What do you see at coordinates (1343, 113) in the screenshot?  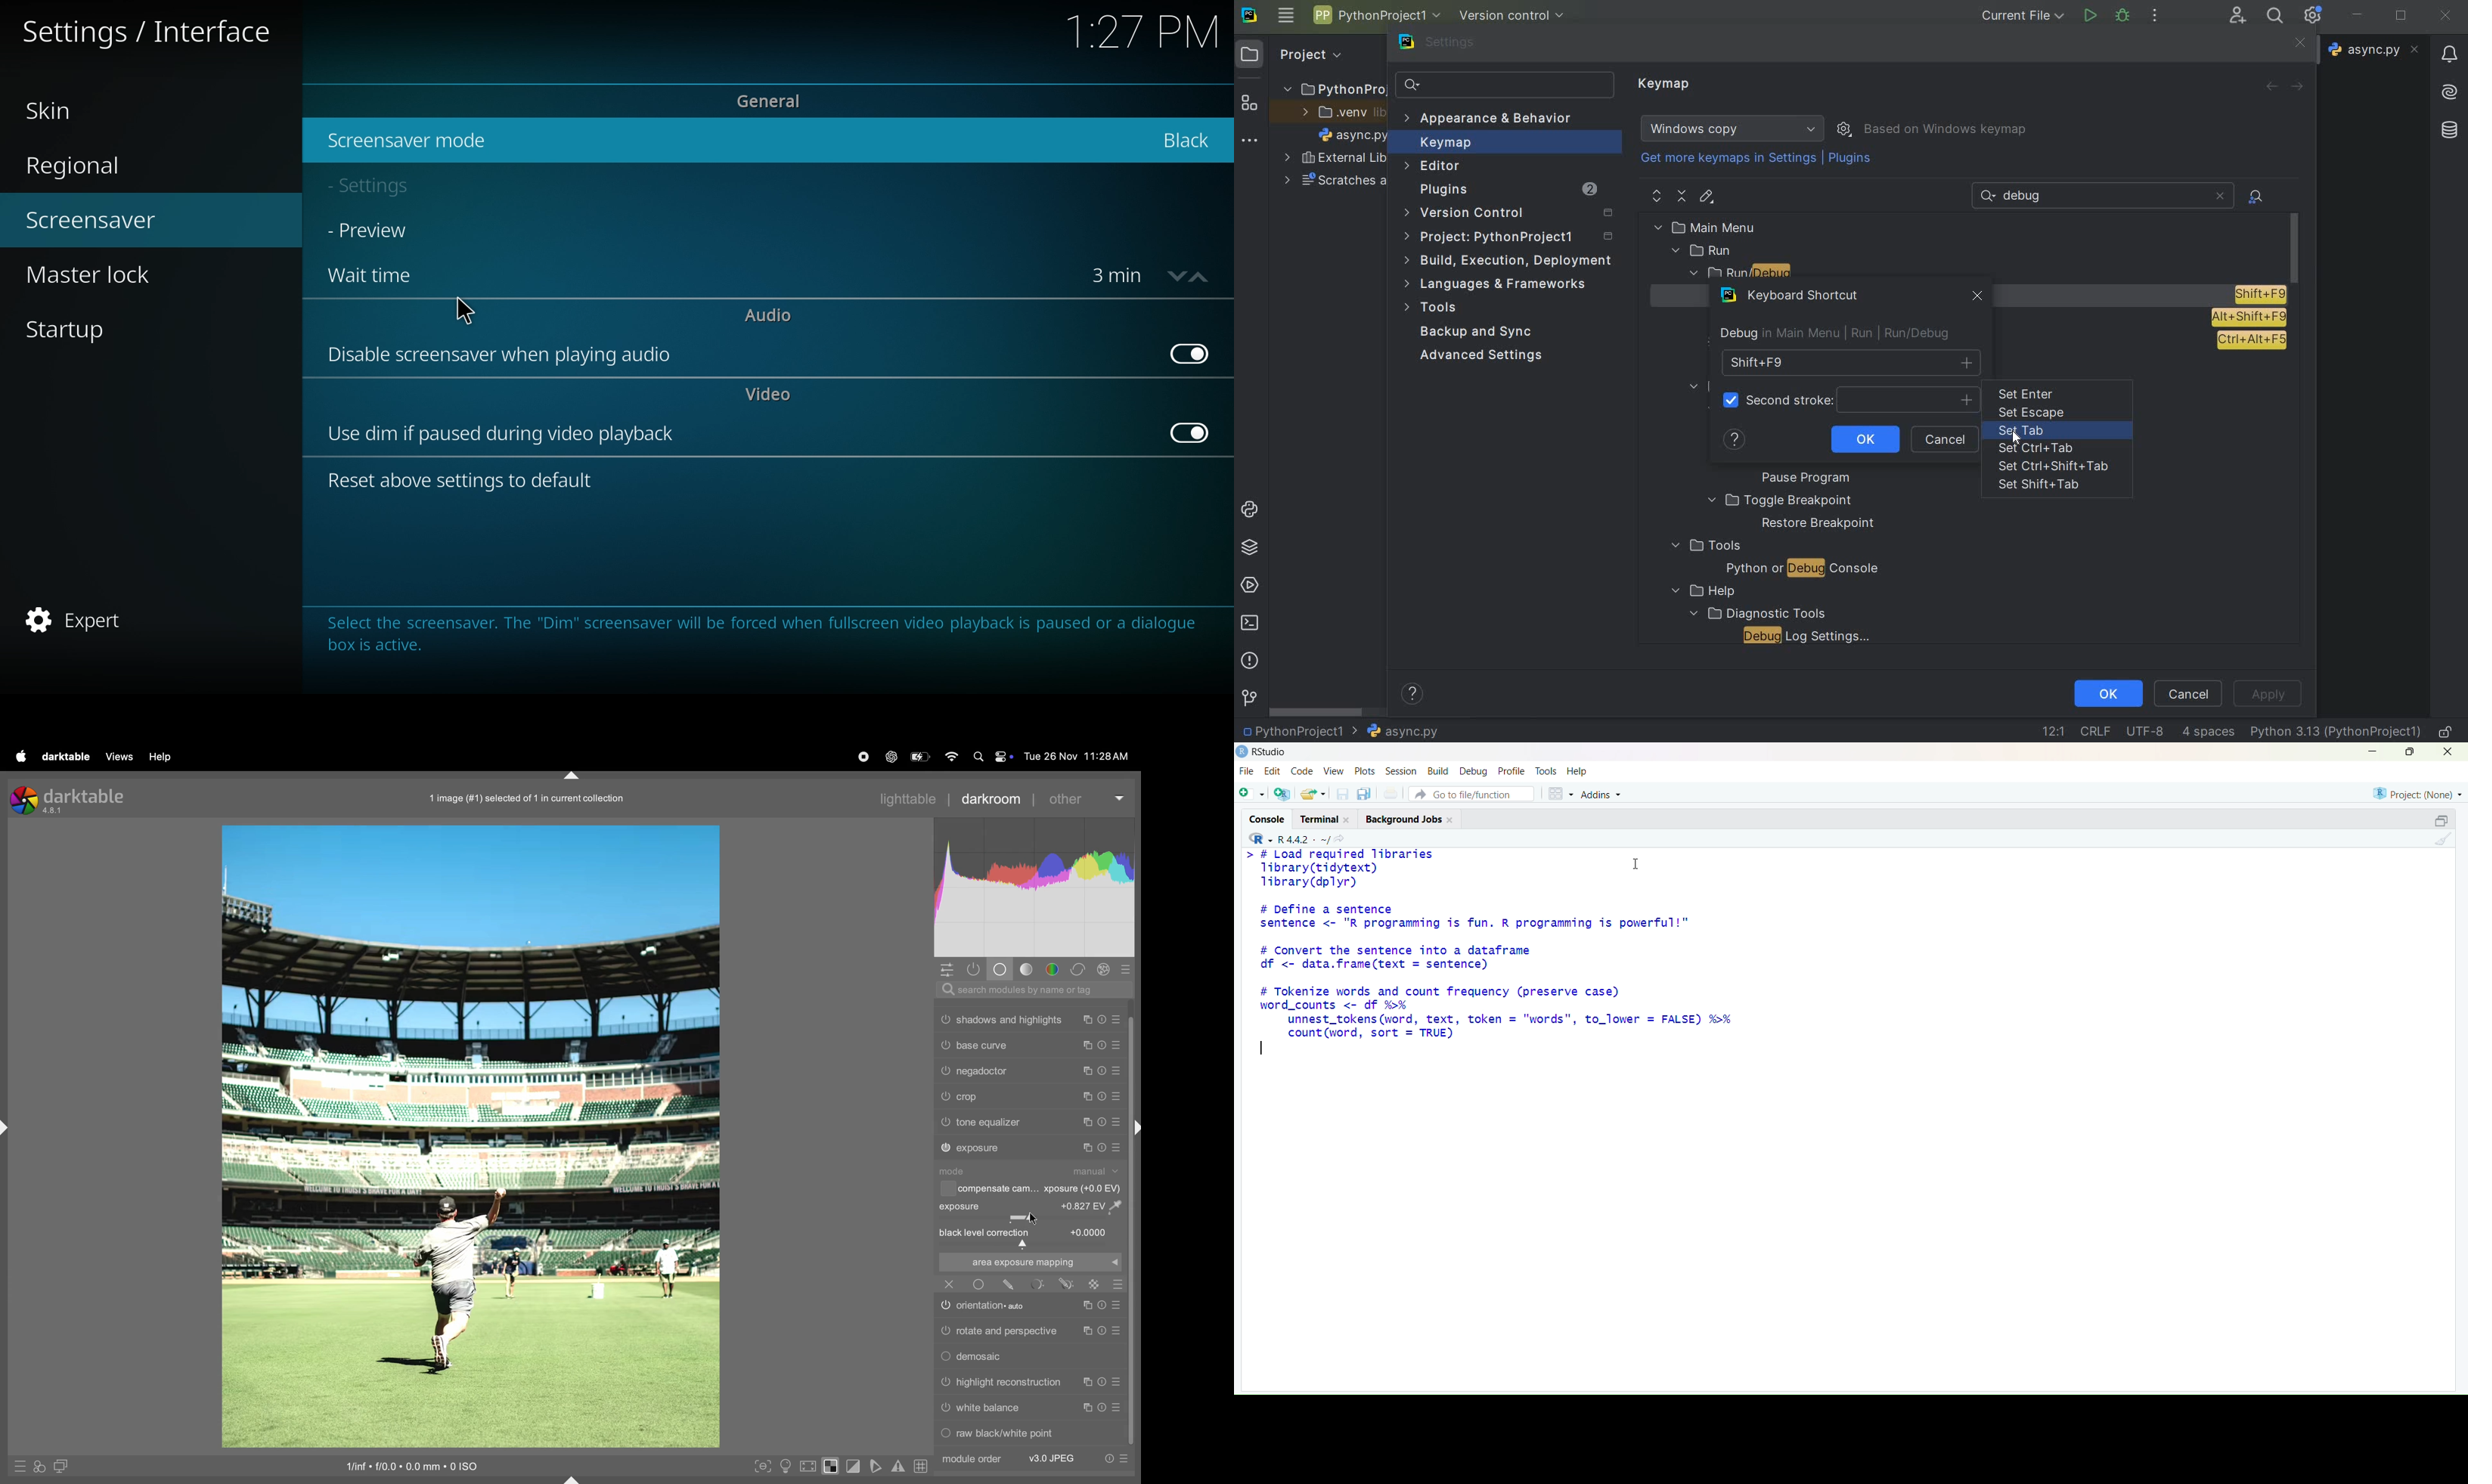 I see `.venv` at bounding box center [1343, 113].